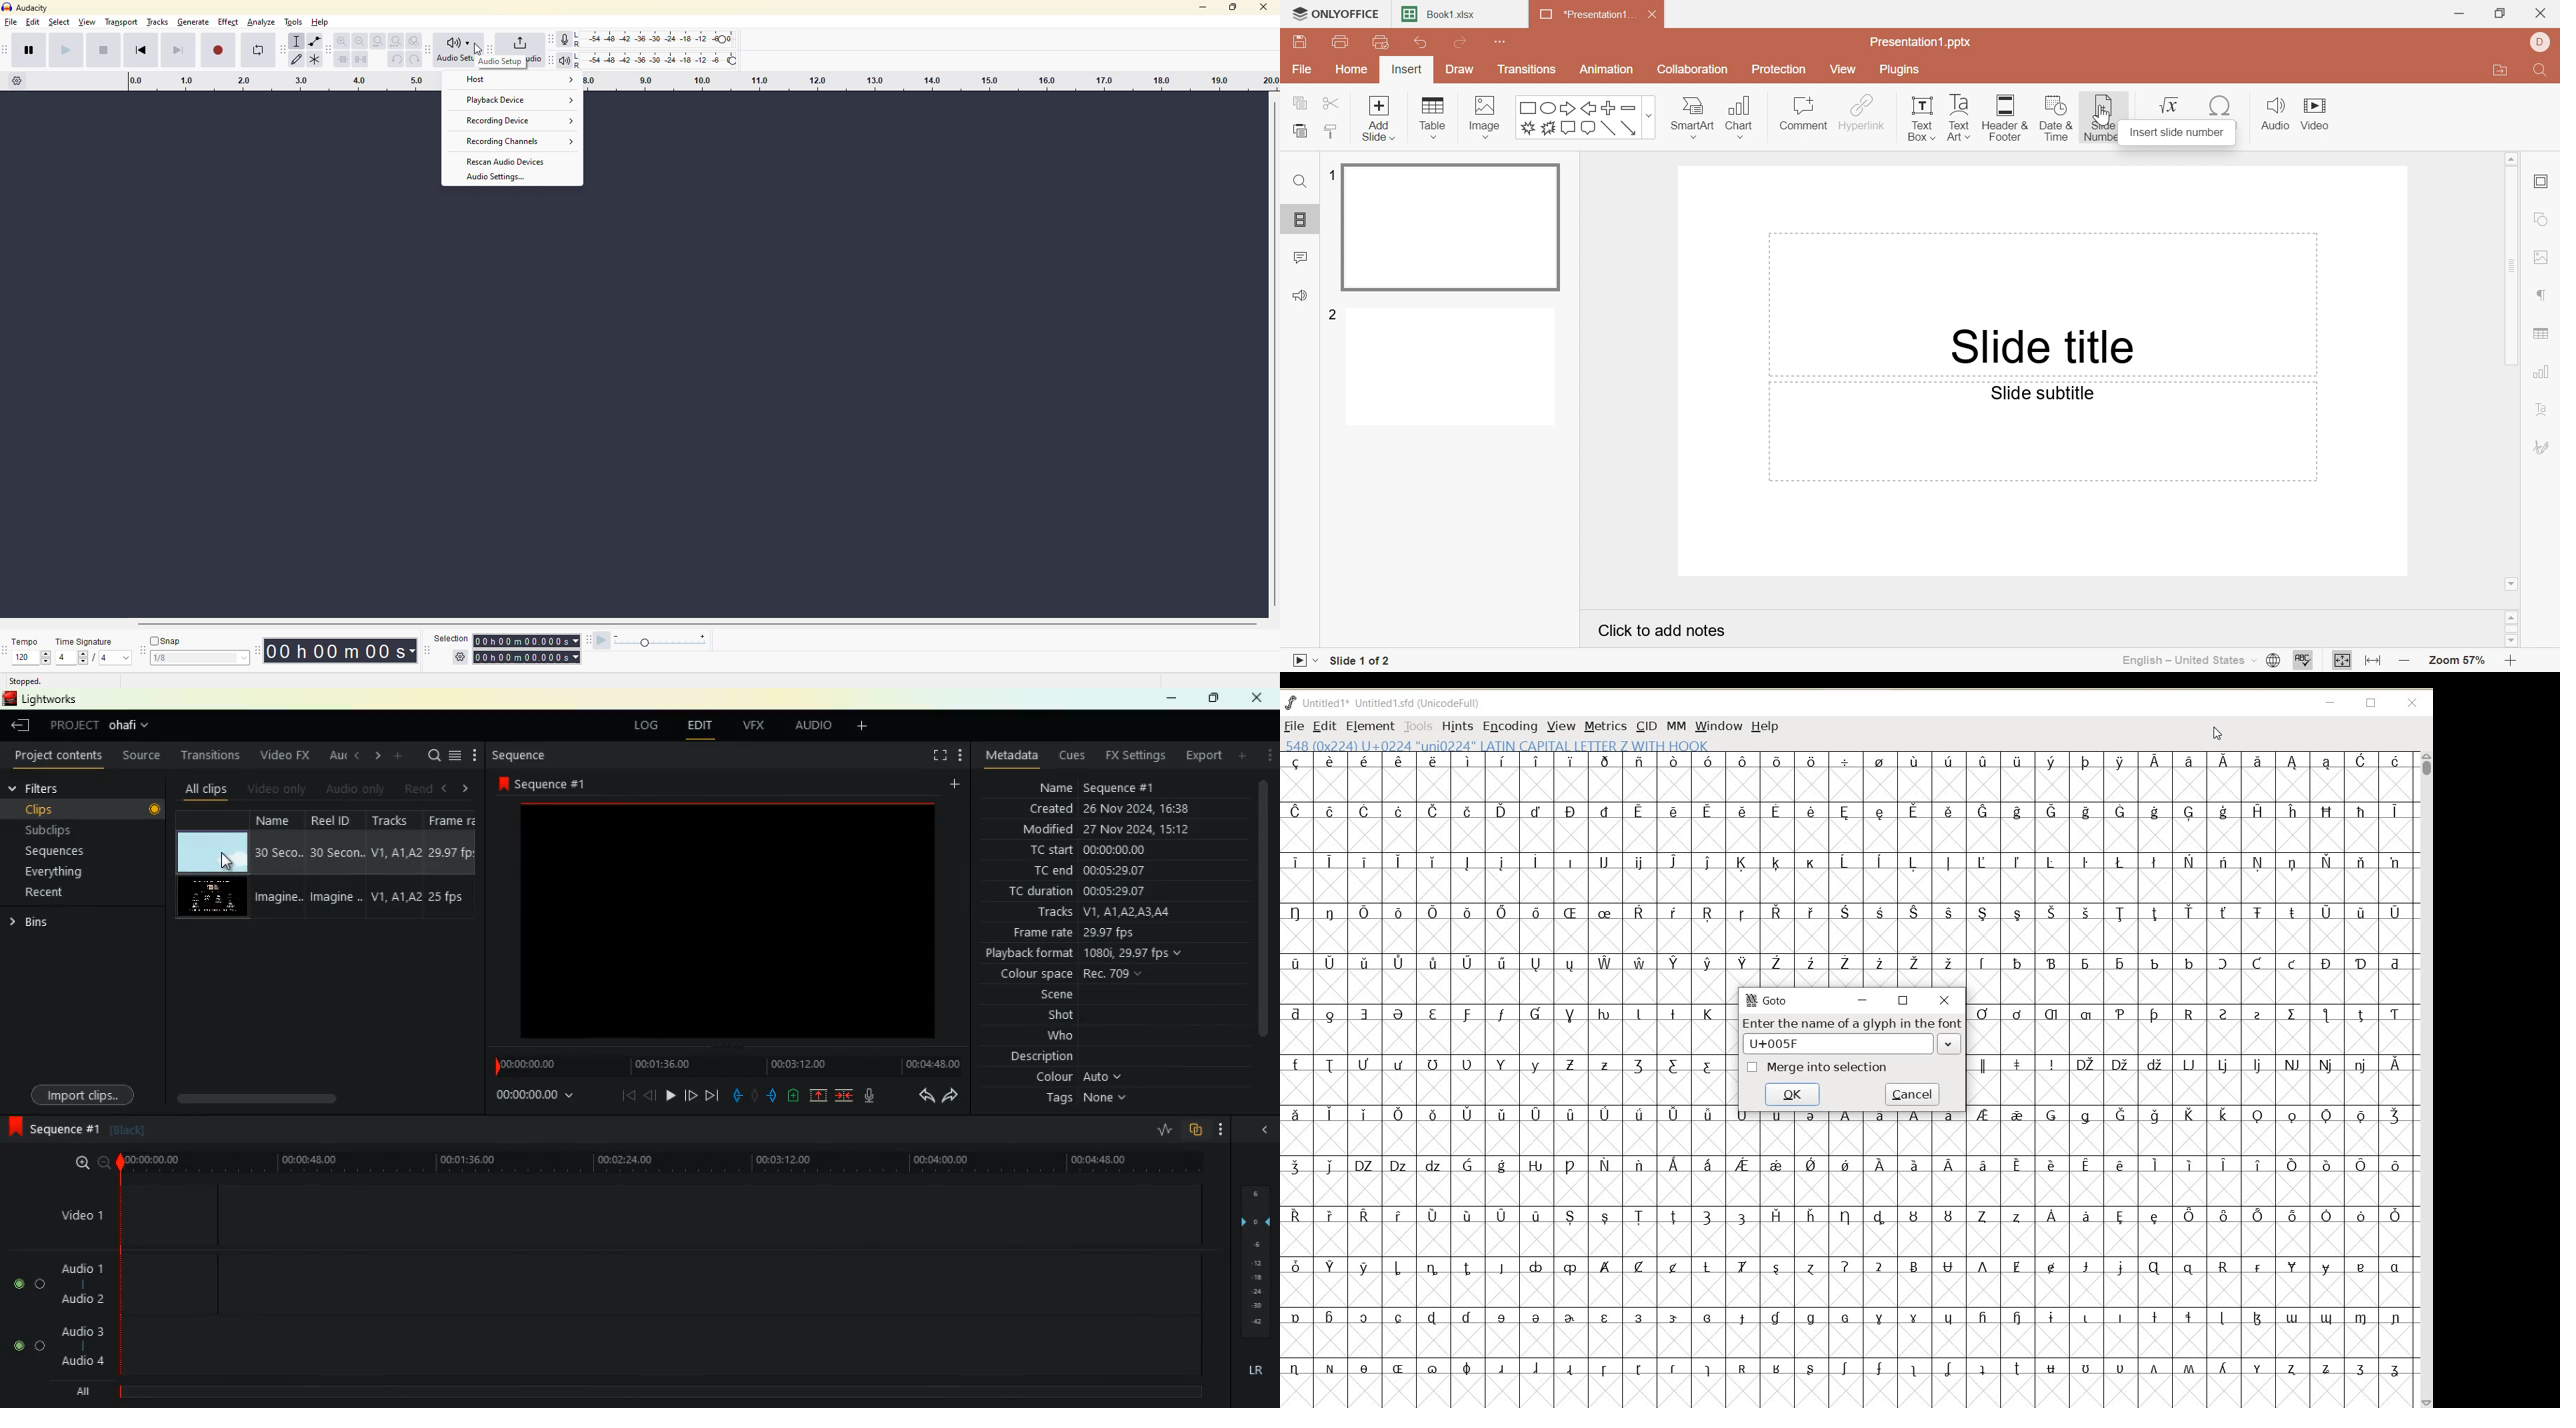 The width and height of the screenshot is (2576, 1428). What do you see at coordinates (1917, 117) in the screenshot?
I see `Text Box` at bounding box center [1917, 117].